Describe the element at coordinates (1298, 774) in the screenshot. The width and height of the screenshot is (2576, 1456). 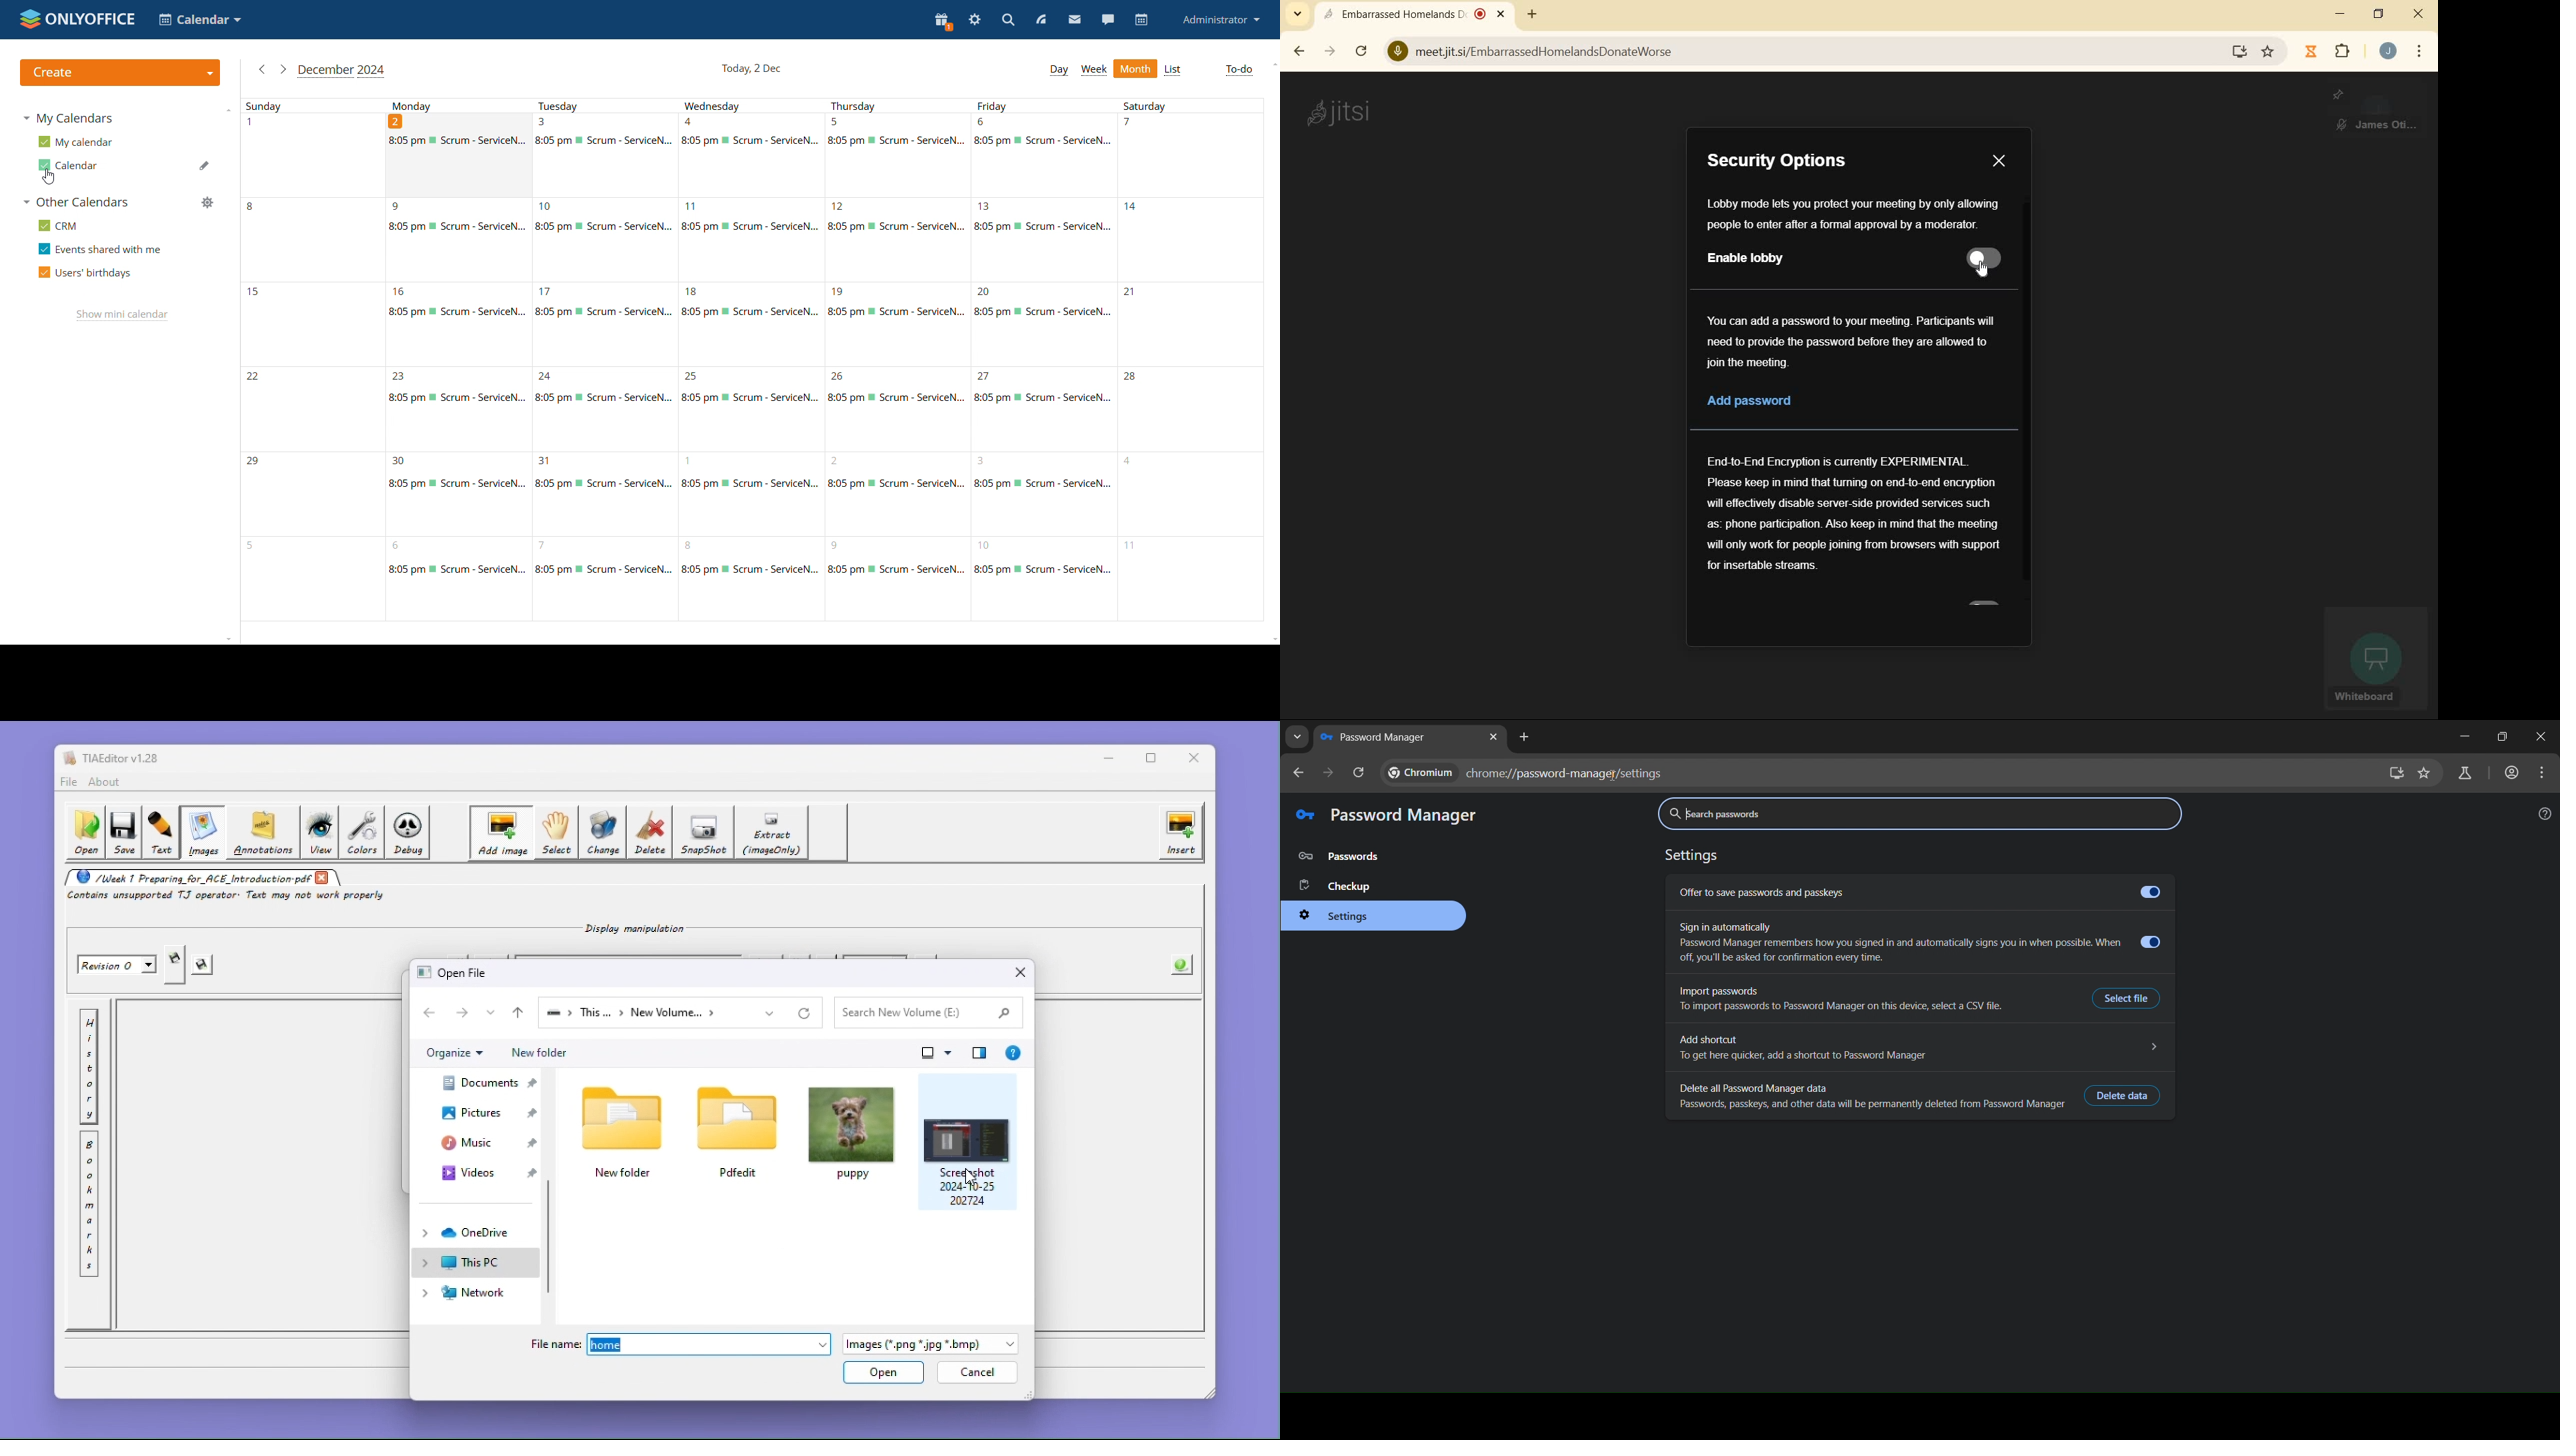
I see `go back one page` at that location.